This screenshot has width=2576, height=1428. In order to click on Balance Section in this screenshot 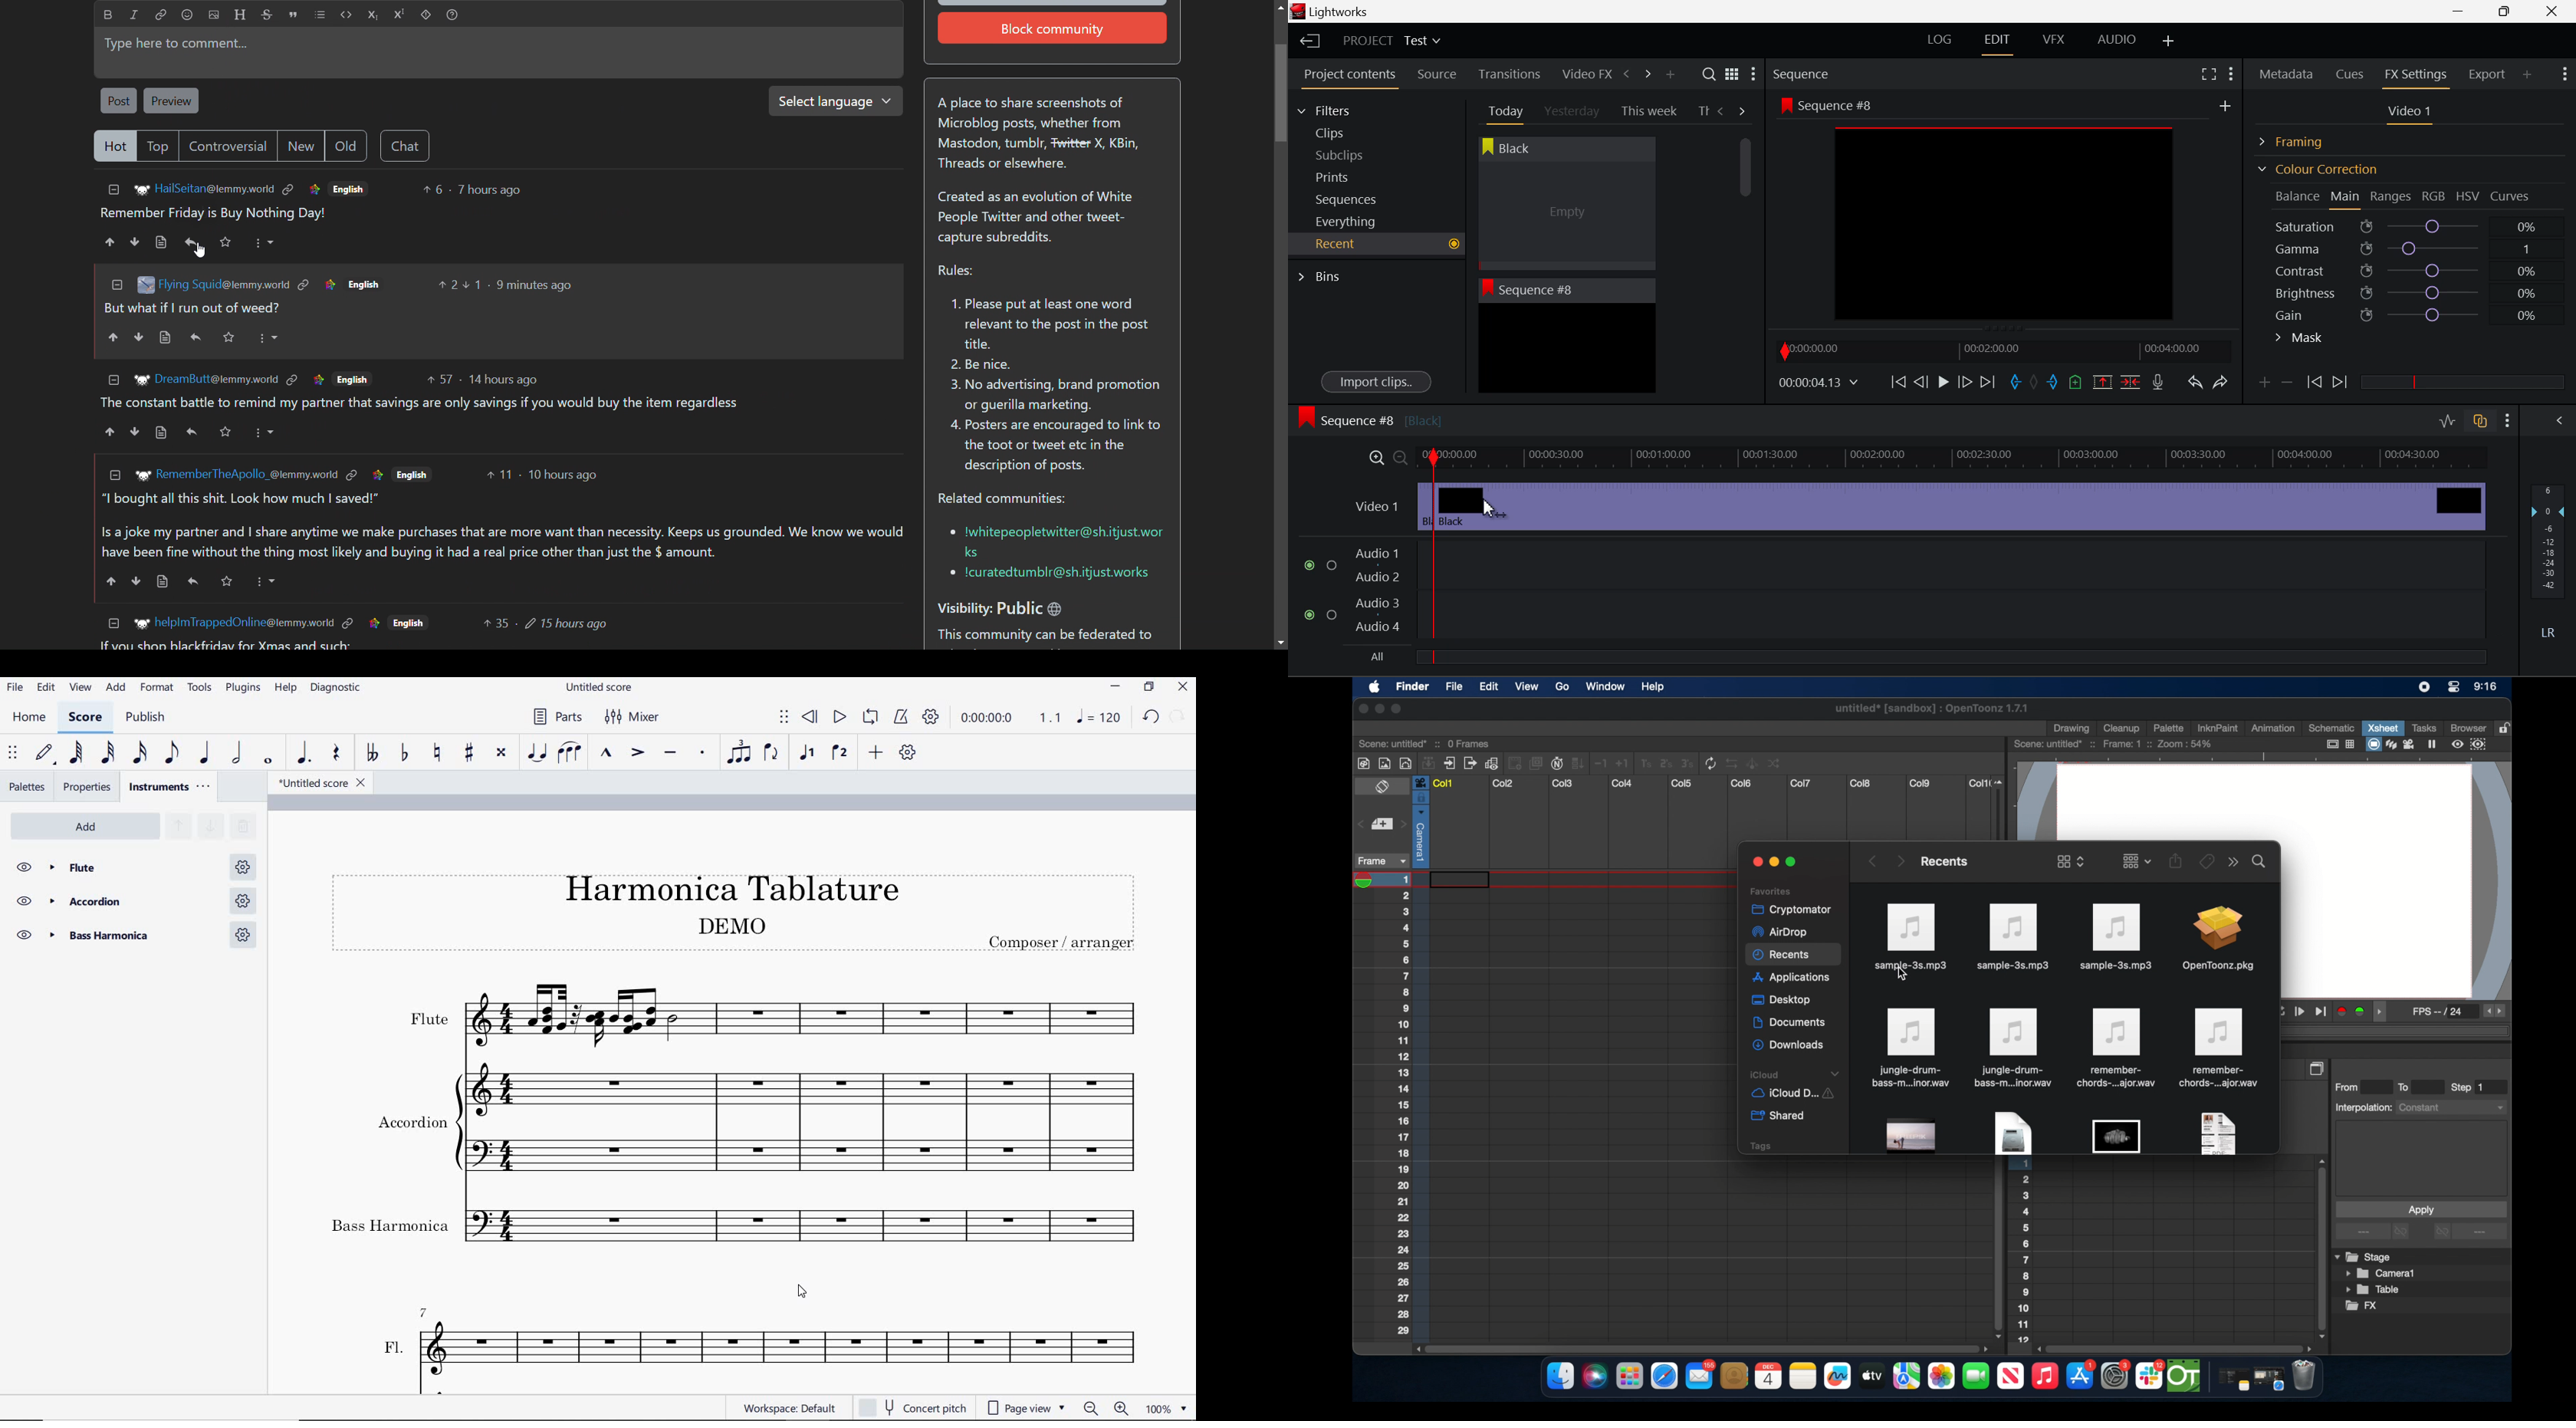, I will do `click(2299, 196)`.